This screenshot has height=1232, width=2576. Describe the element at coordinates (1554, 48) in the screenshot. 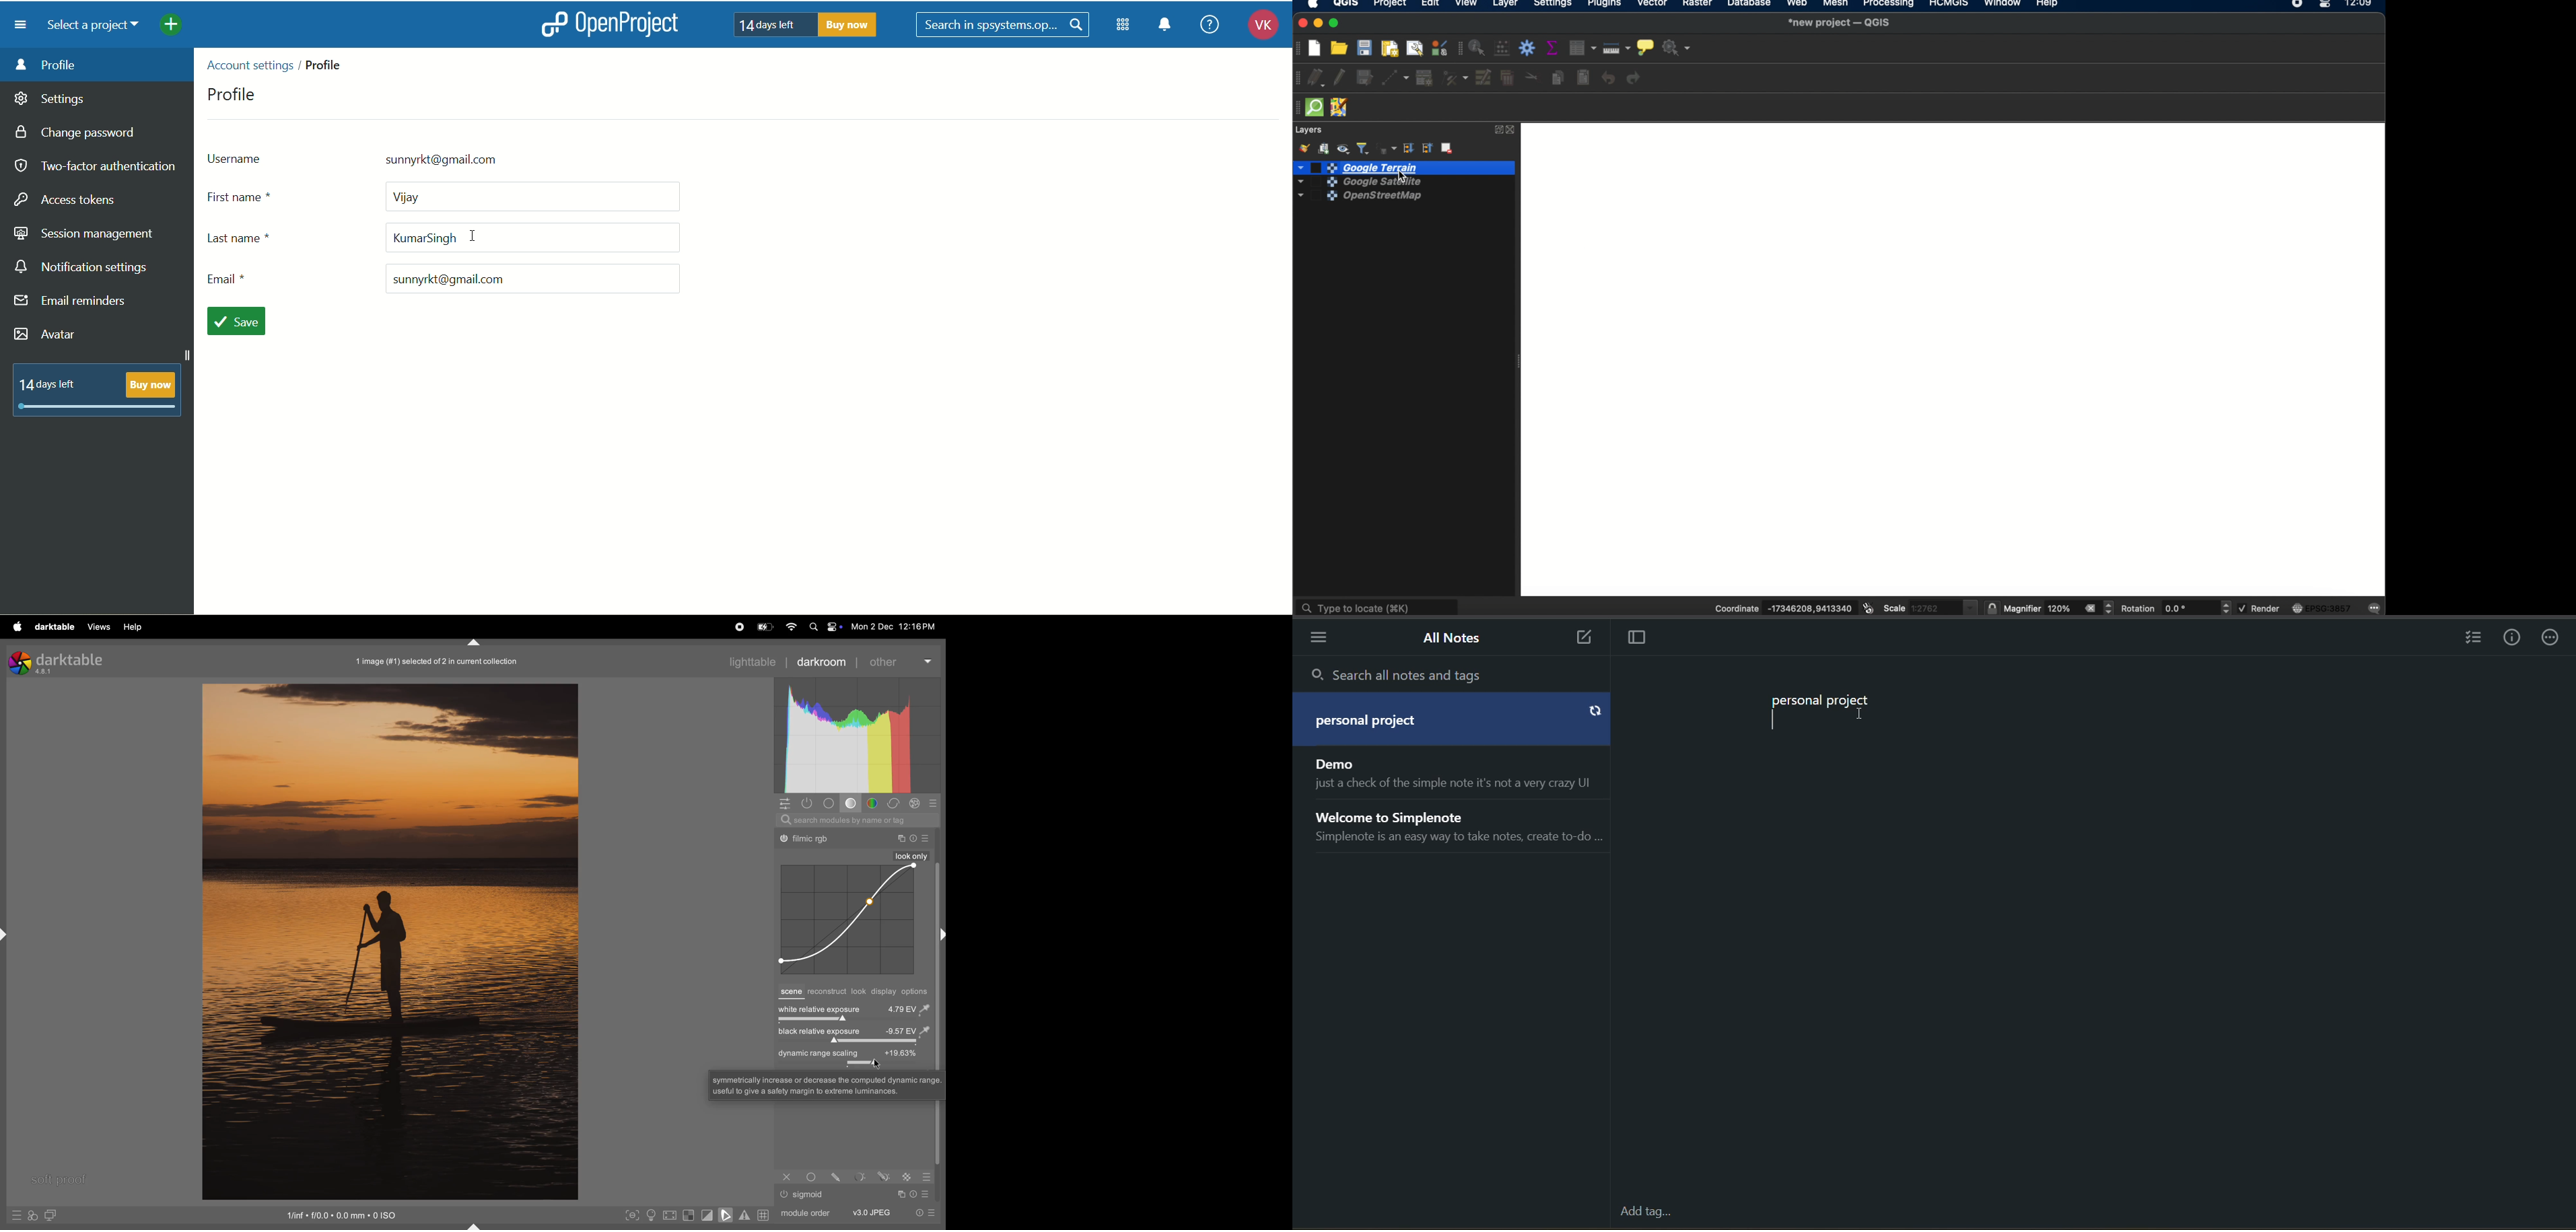

I see `show summary statistics` at that location.